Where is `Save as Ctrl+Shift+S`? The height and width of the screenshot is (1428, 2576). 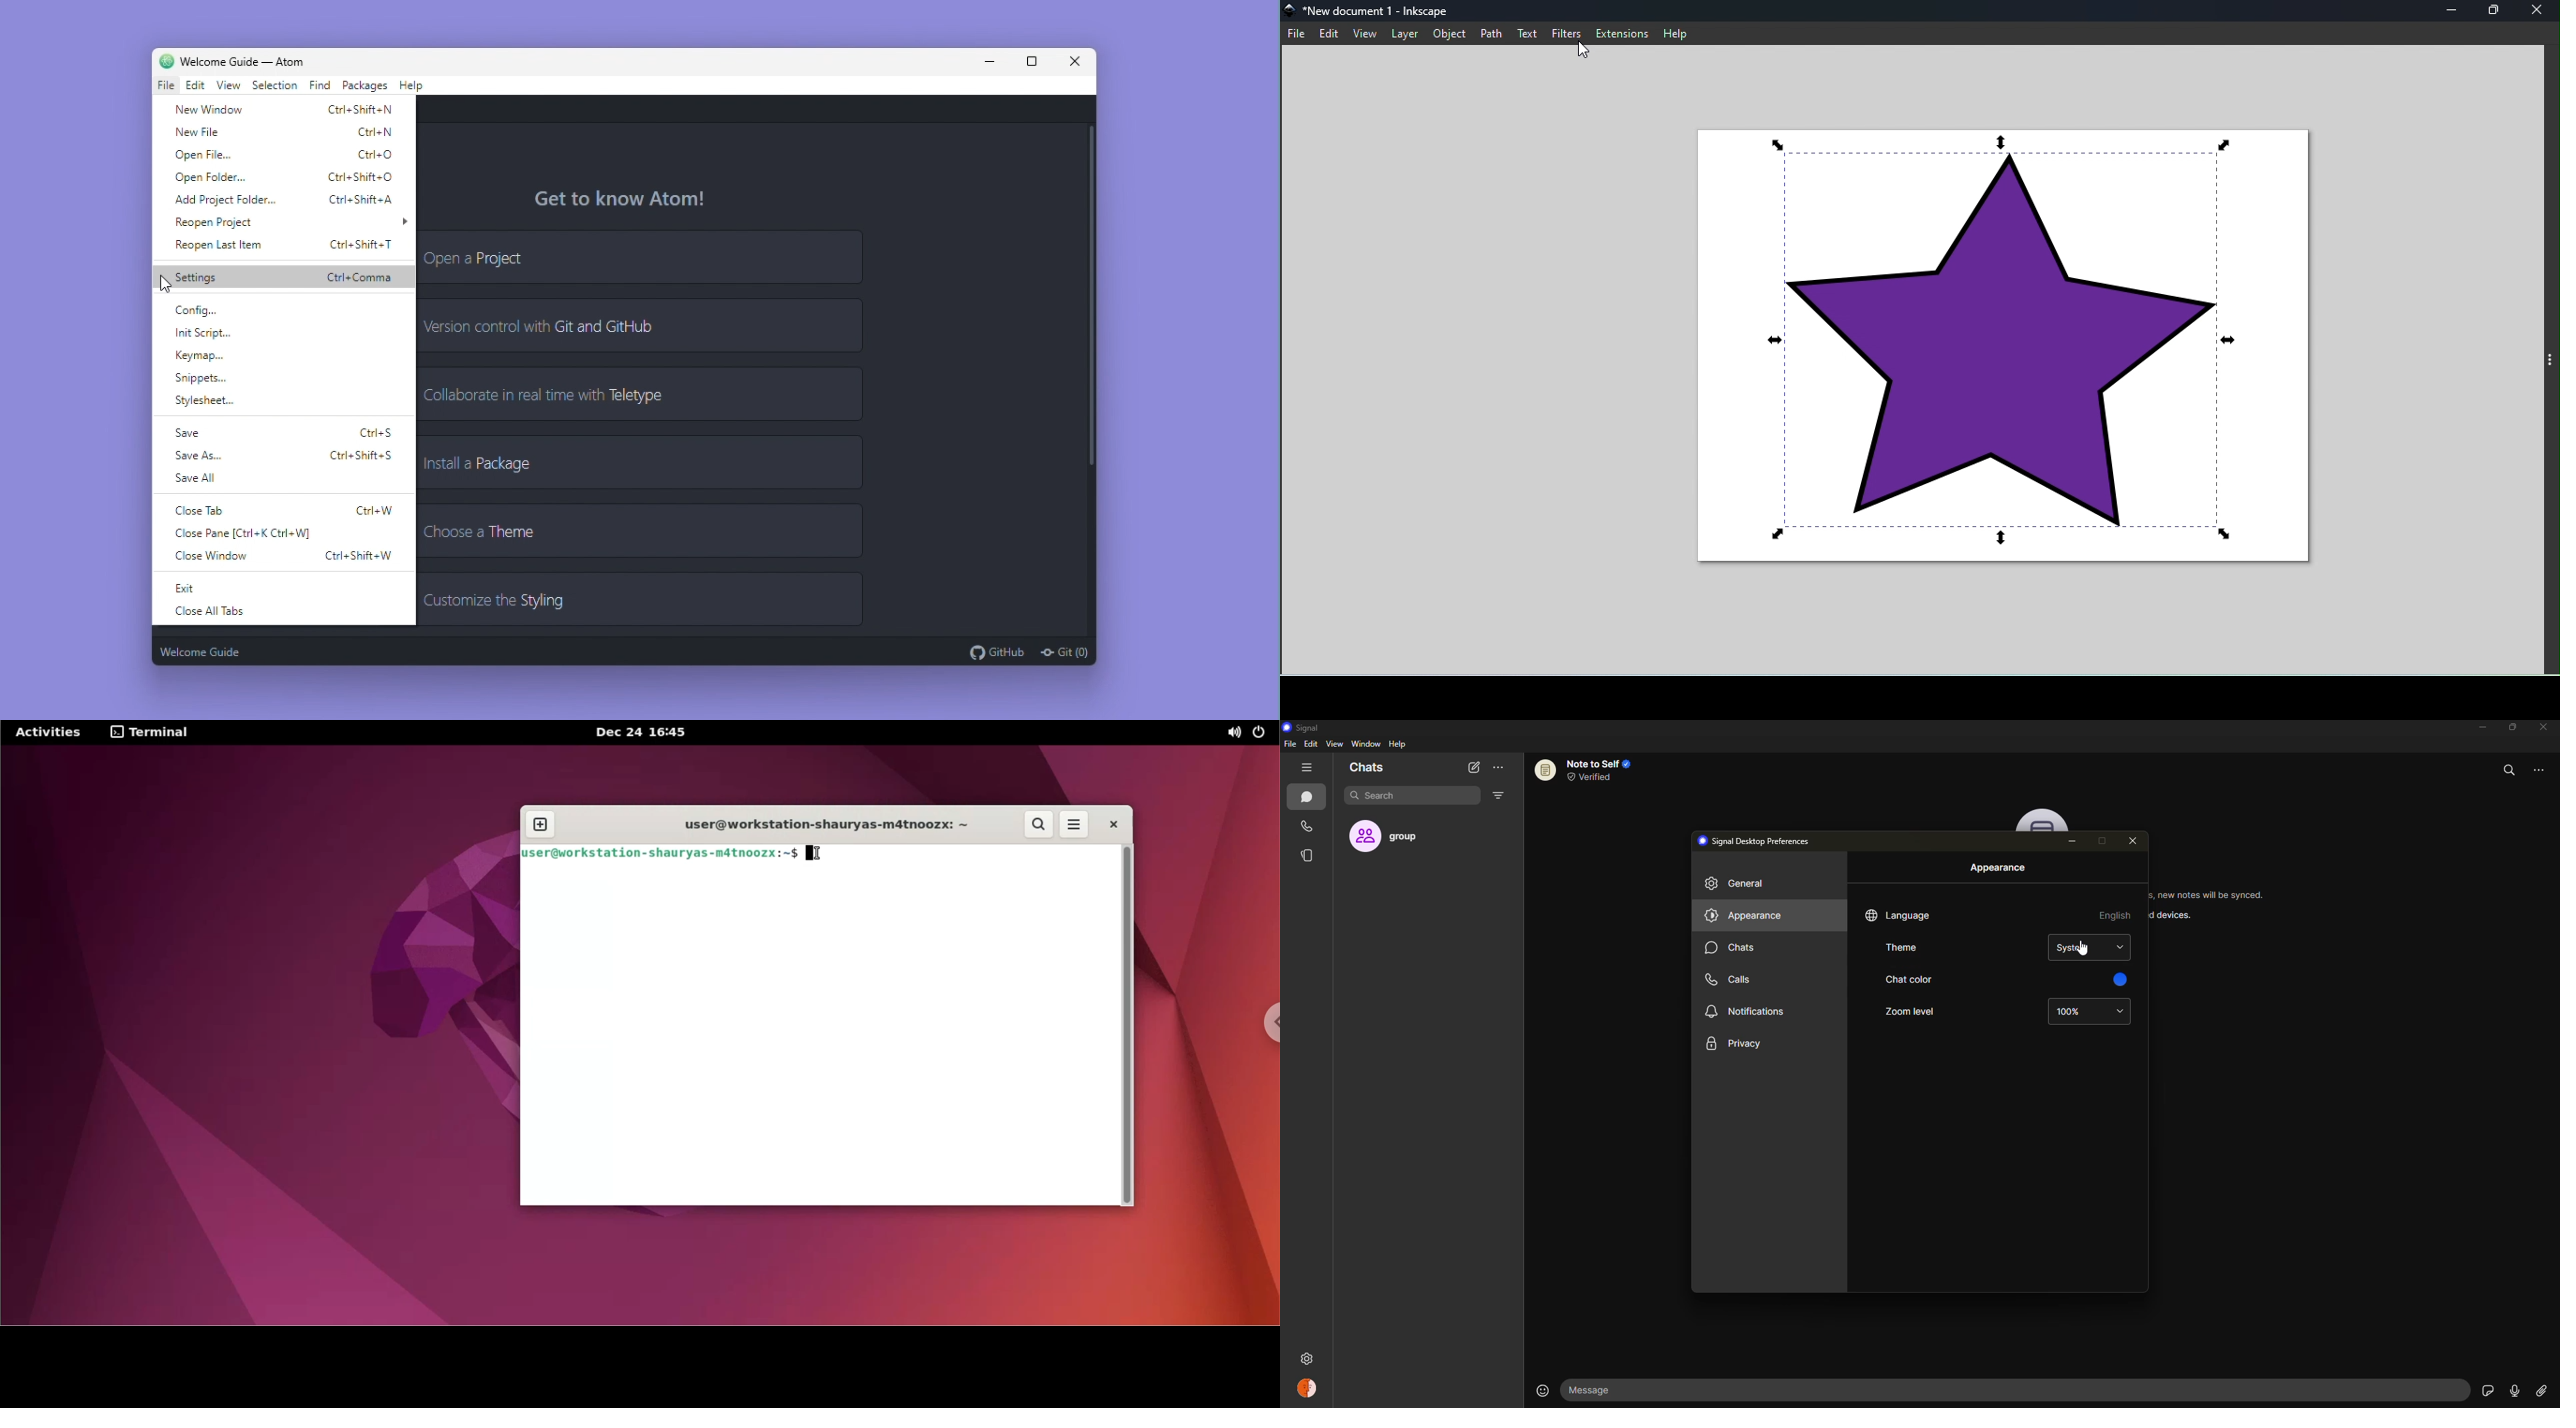 Save as Ctrl+Shift+S is located at coordinates (284, 457).